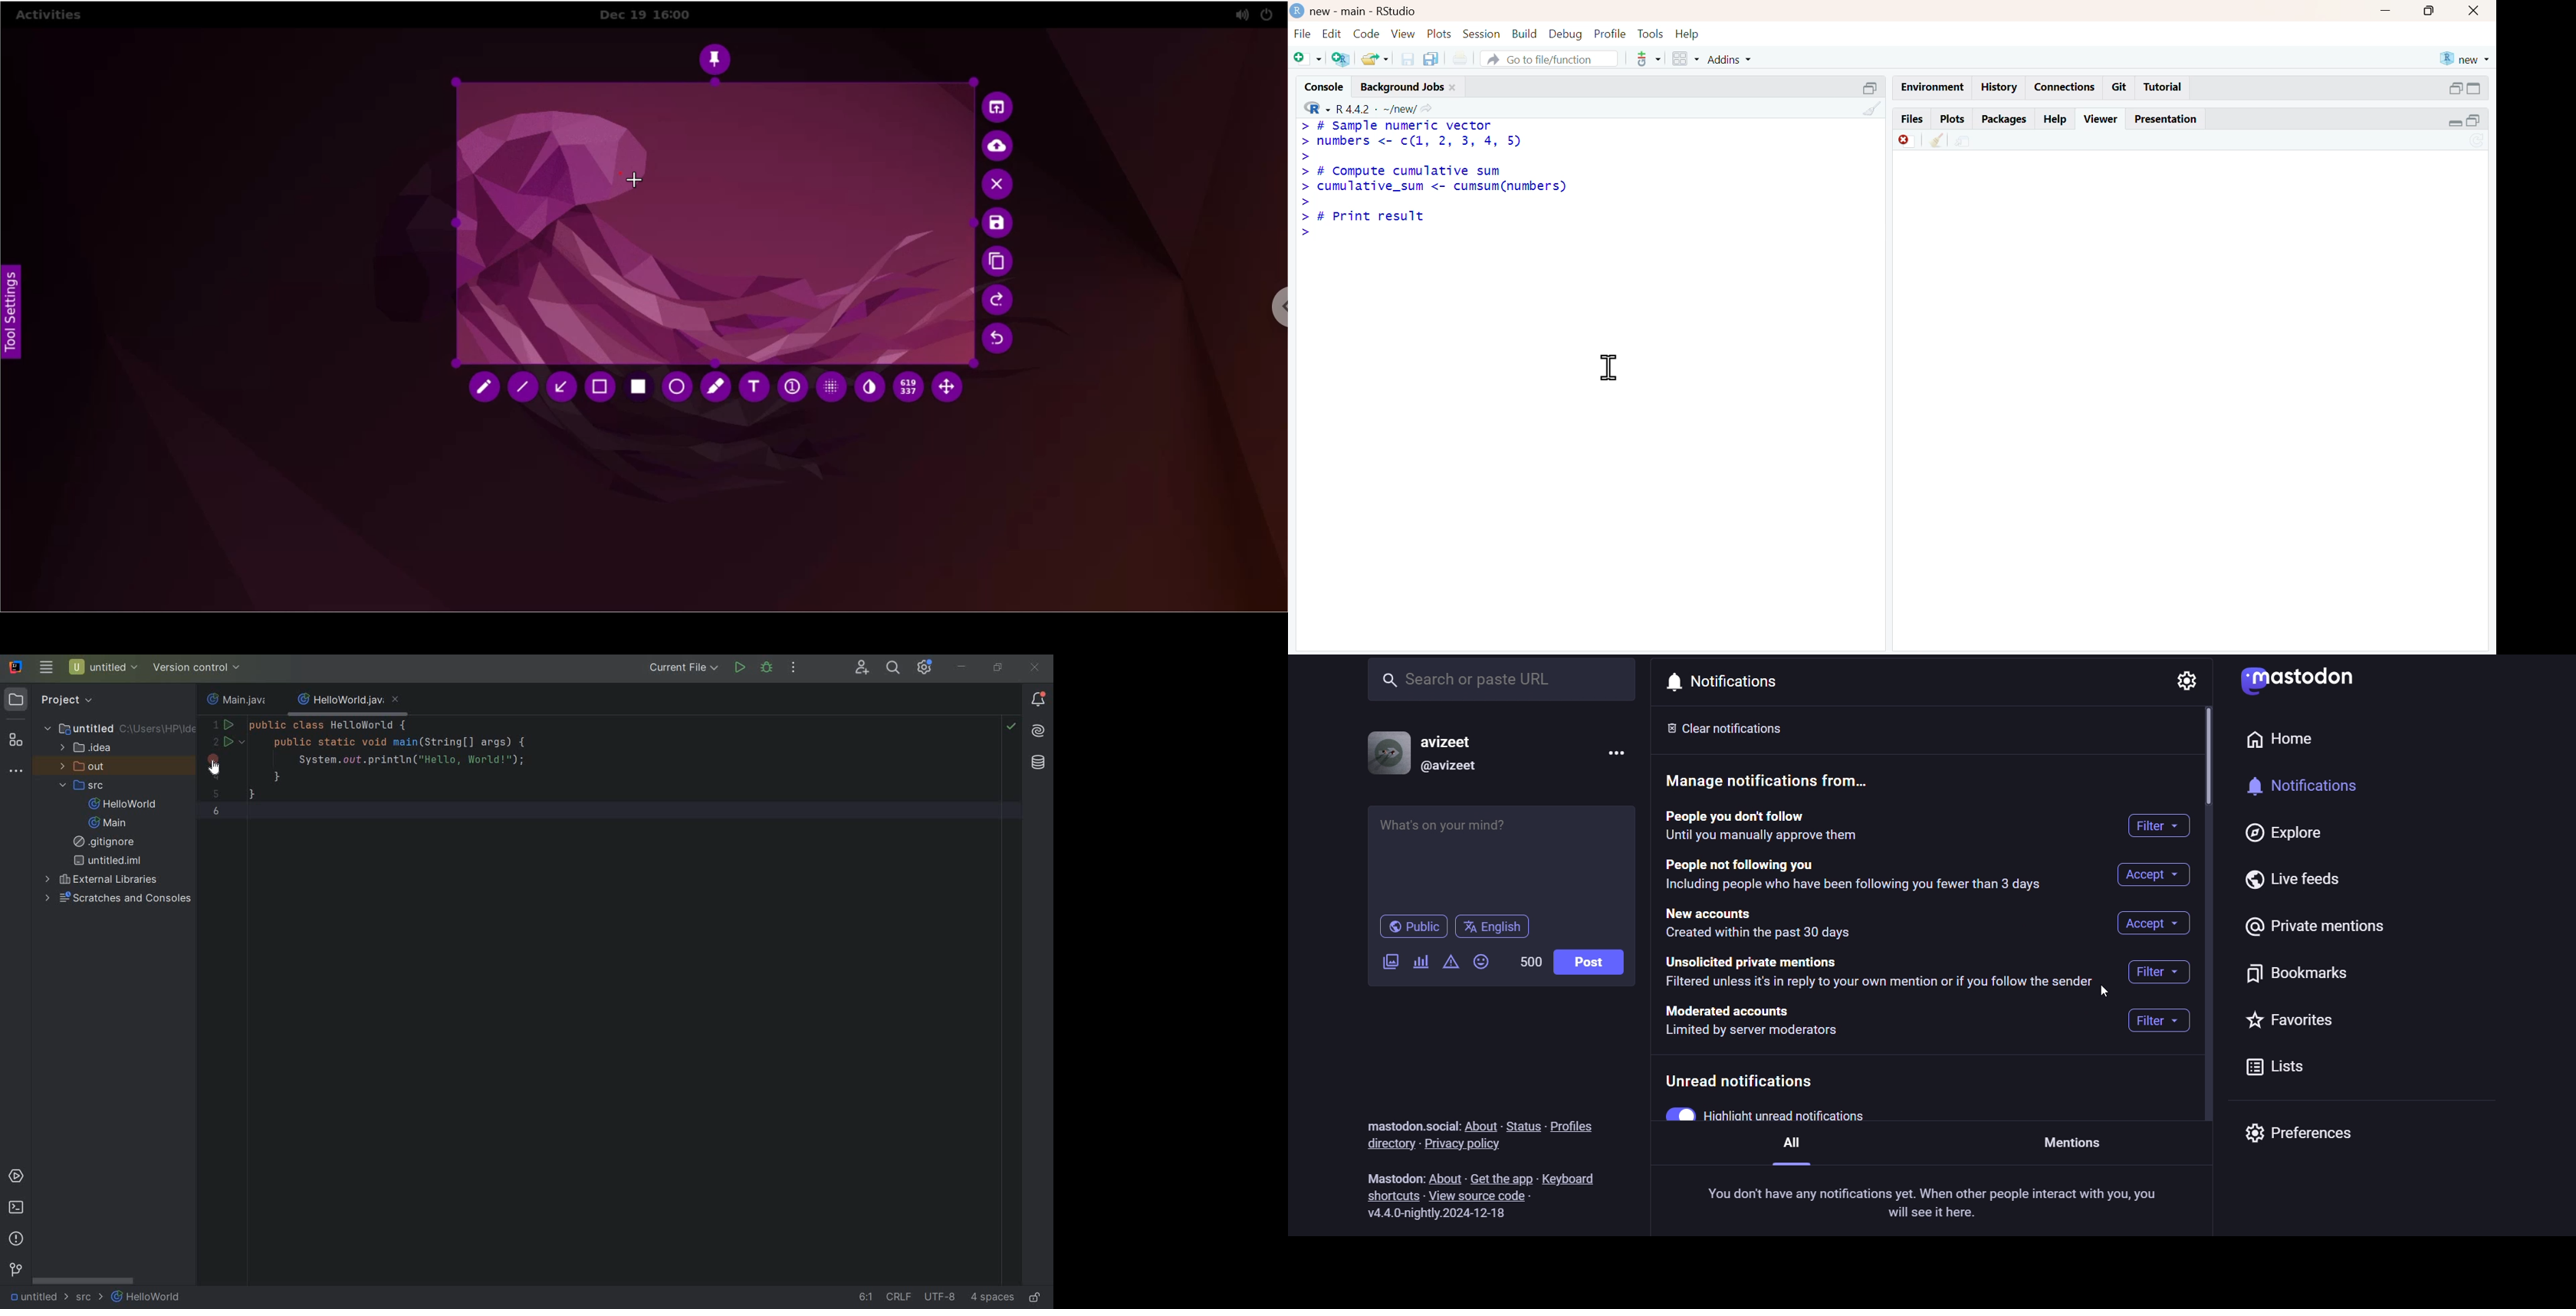 The image size is (2576, 1316). Describe the element at coordinates (1731, 729) in the screenshot. I see `clear notification` at that location.